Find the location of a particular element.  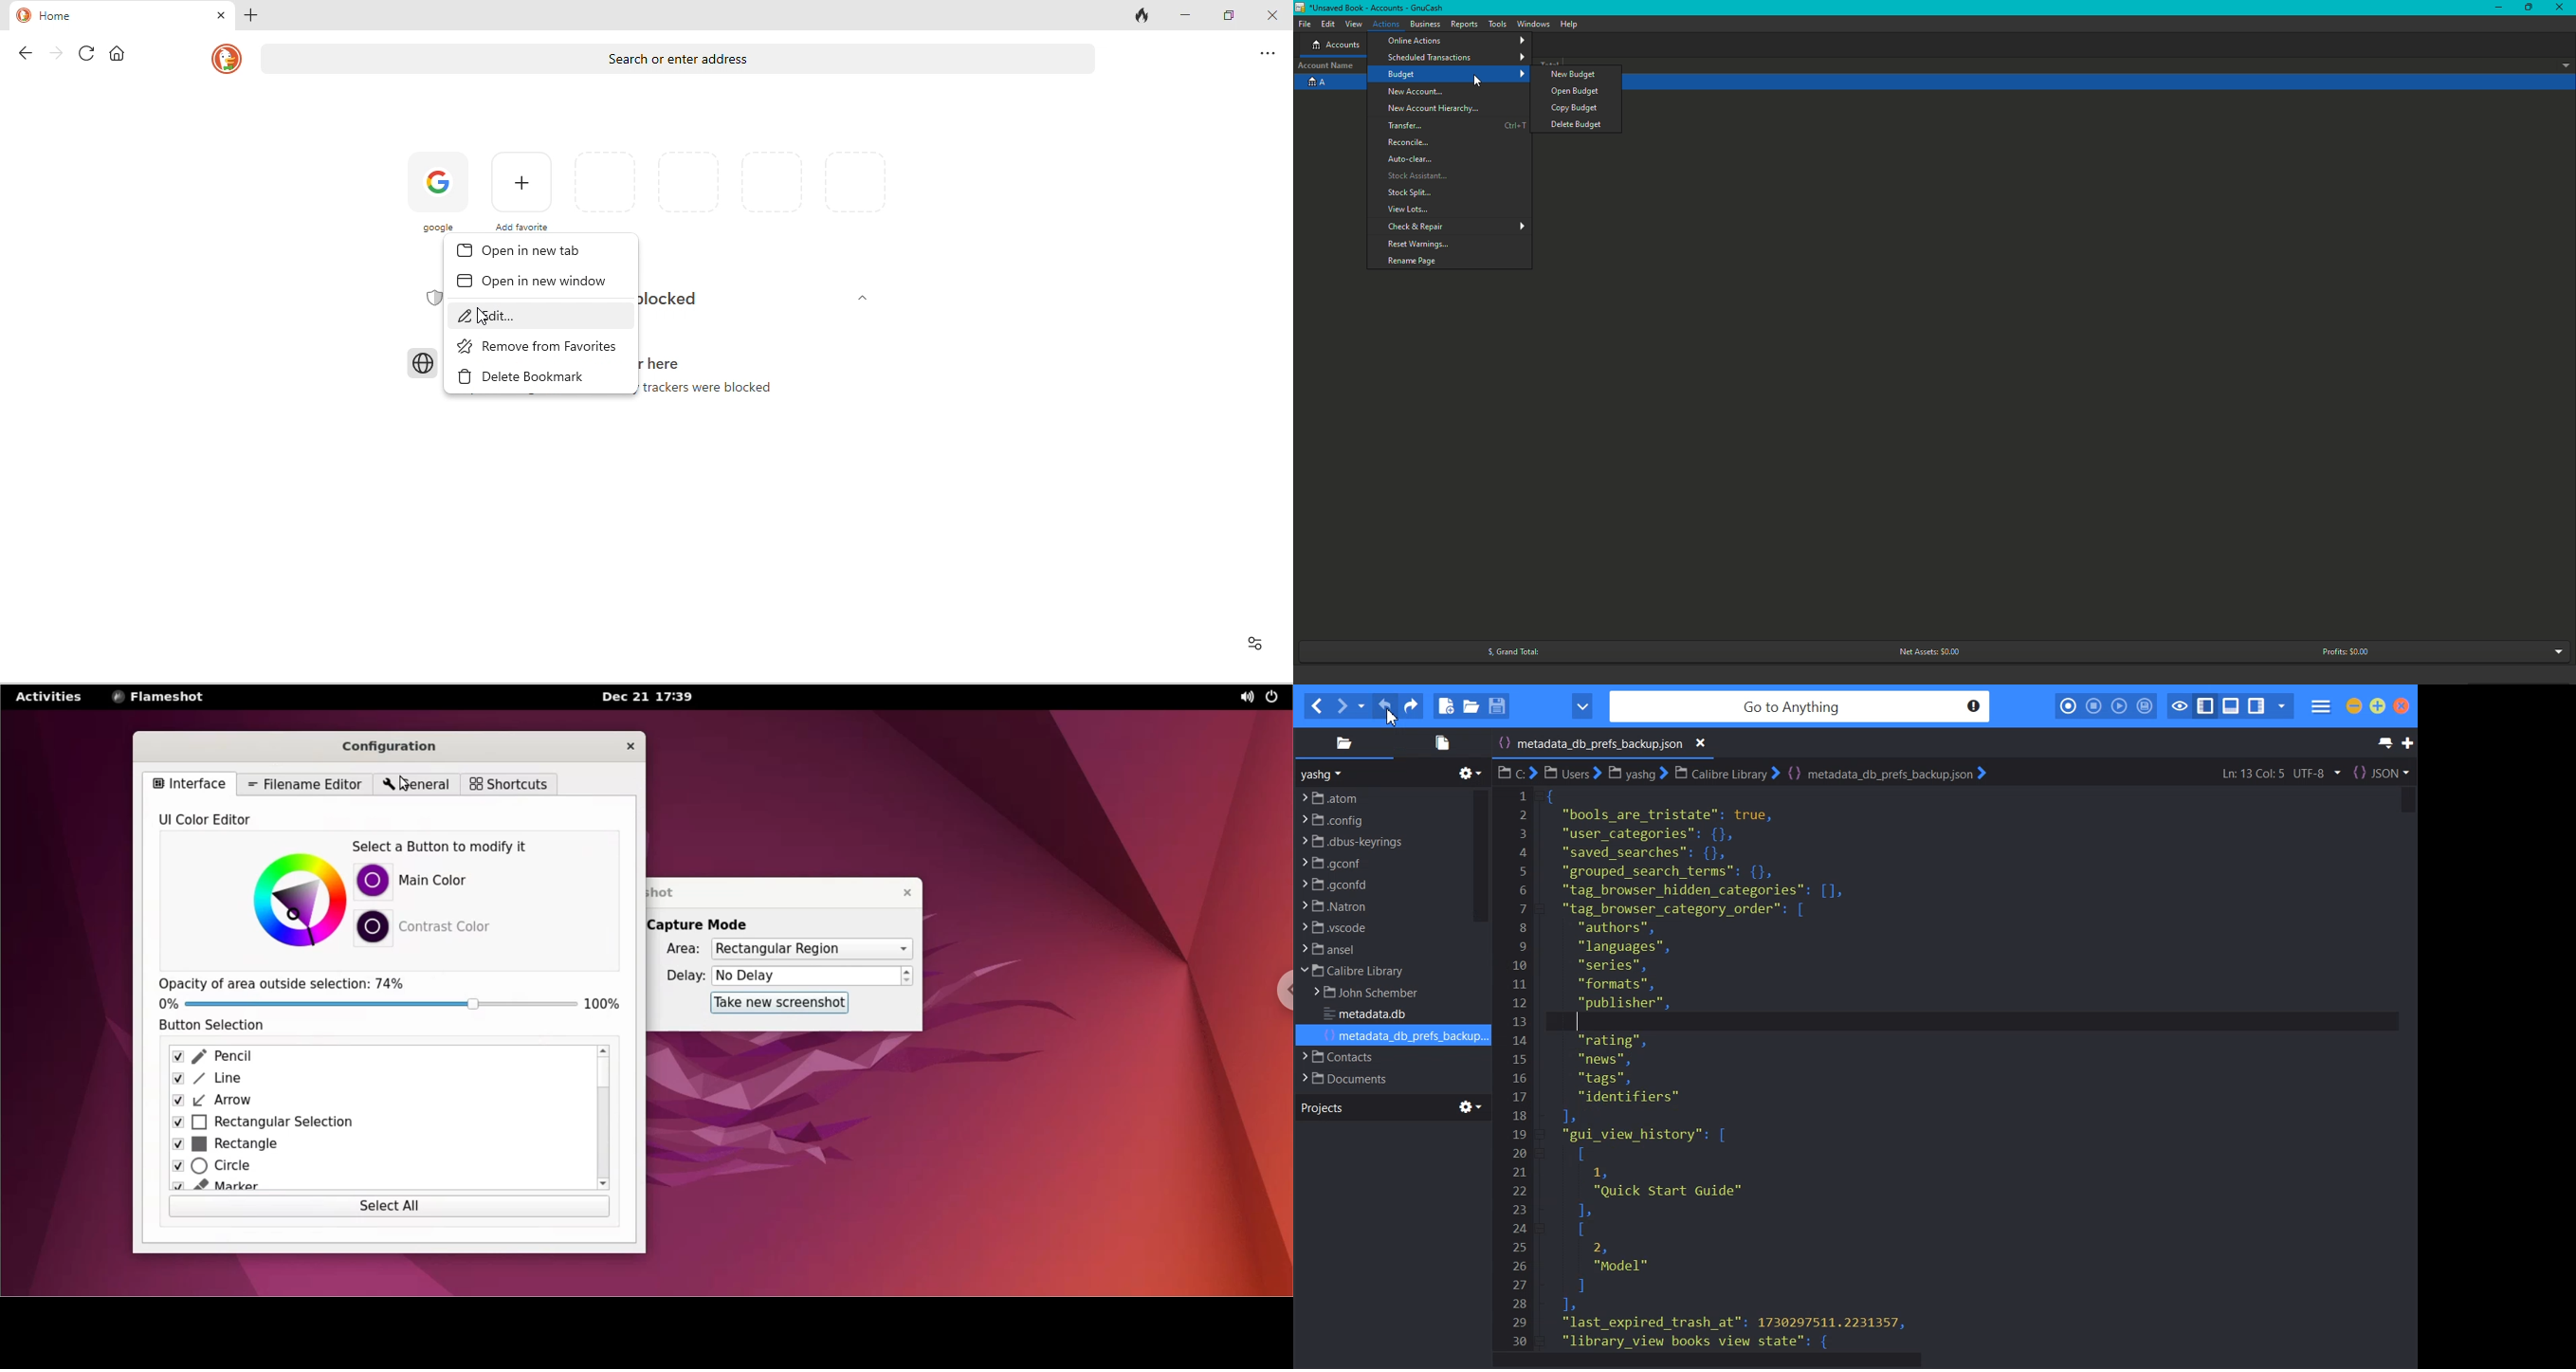

rectangular selection checkbox is located at coordinates (379, 1122).